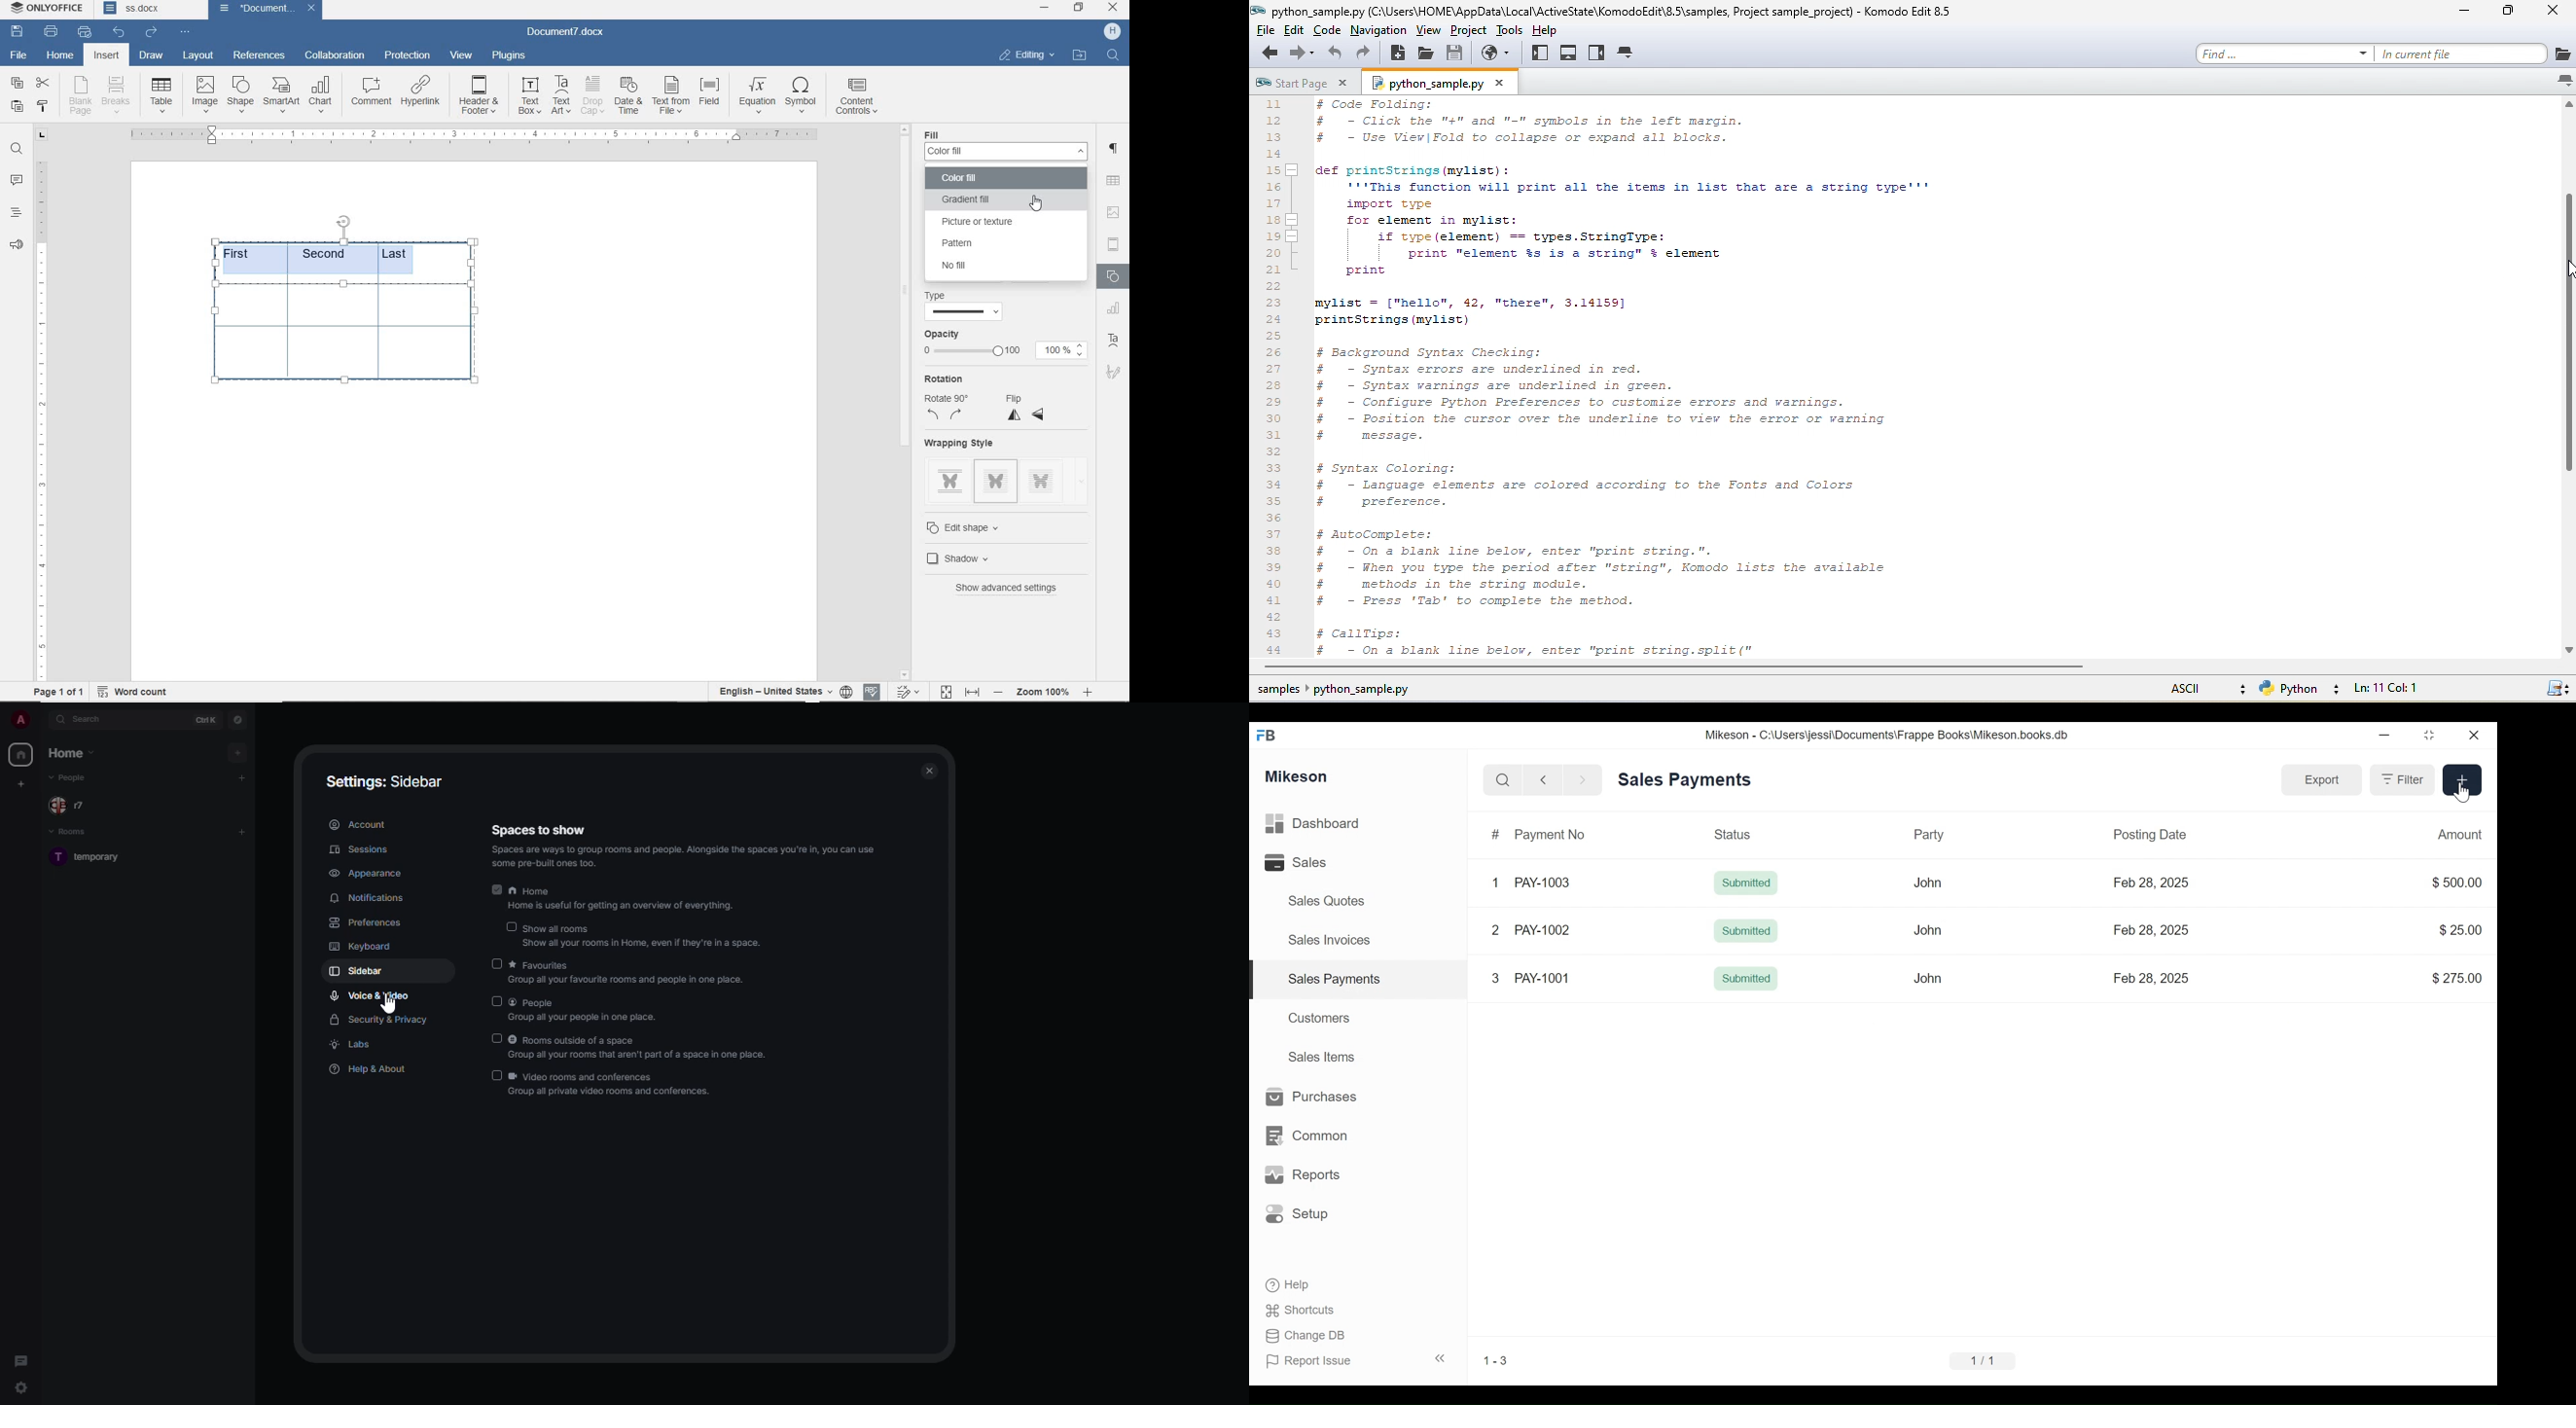 The image size is (2576, 1428). I want to click on add, so click(239, 751).